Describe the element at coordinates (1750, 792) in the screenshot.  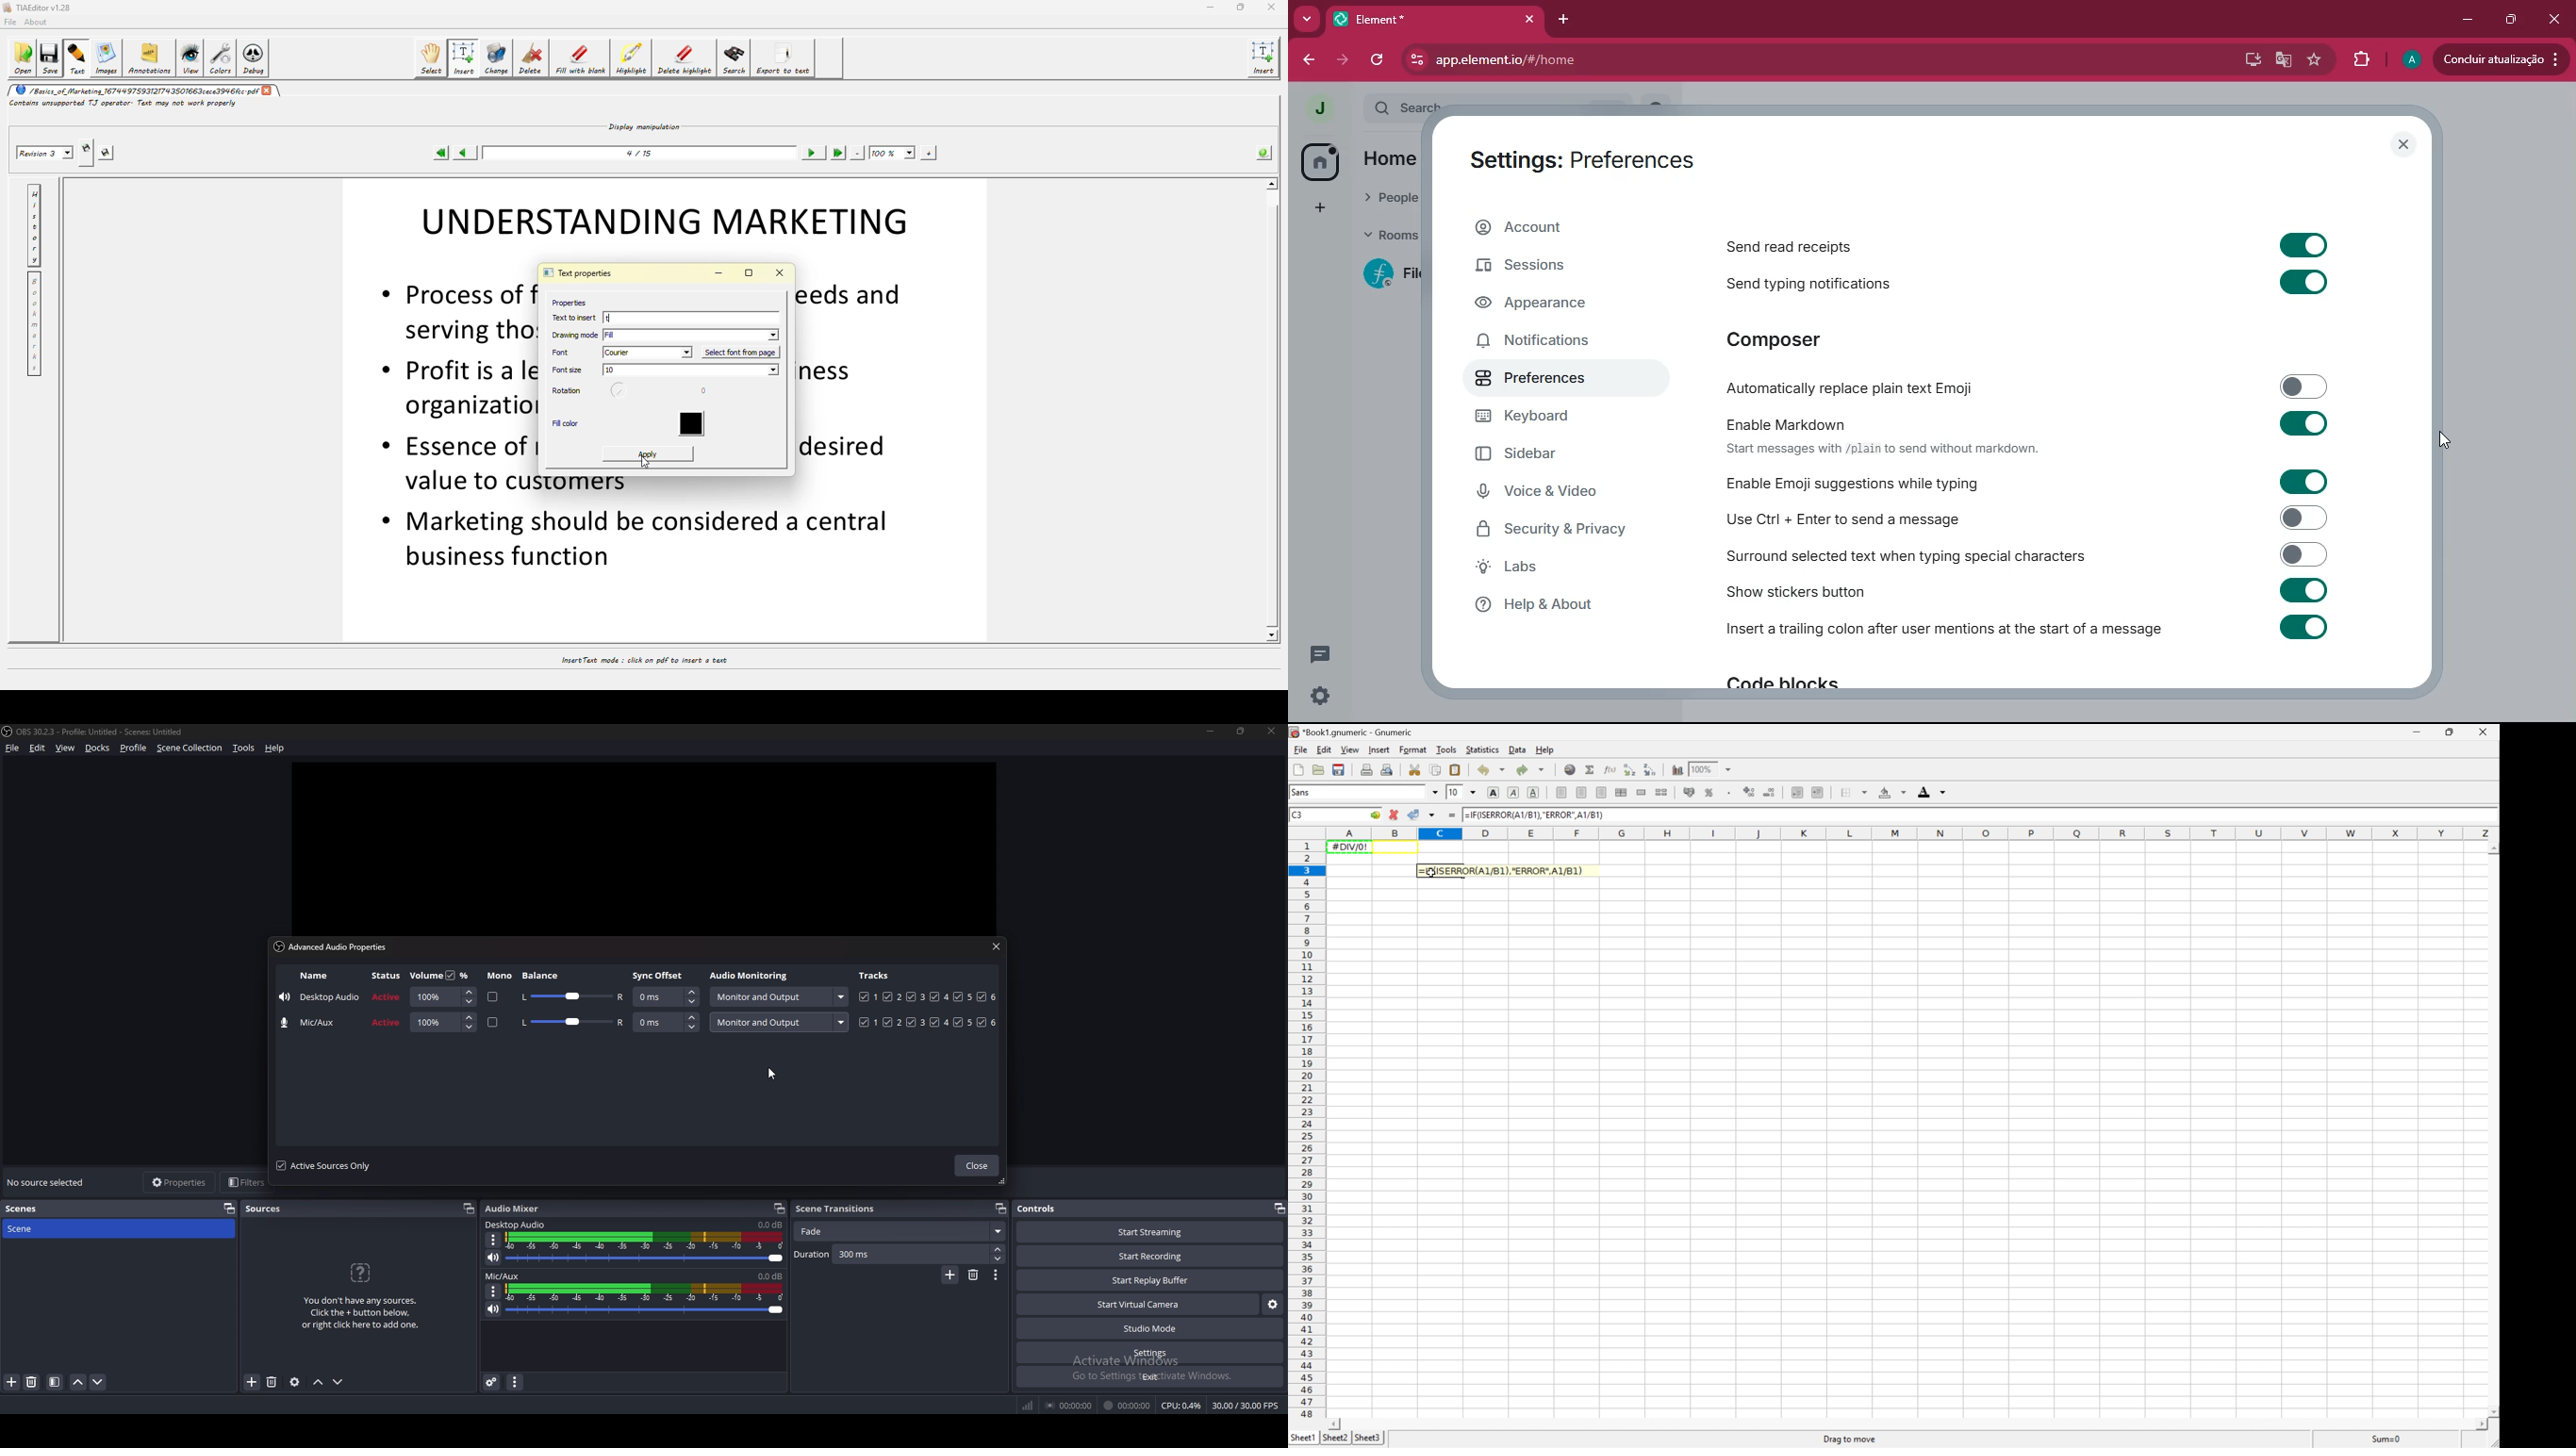
I see `Increase the number of decimals displayed` at that location.